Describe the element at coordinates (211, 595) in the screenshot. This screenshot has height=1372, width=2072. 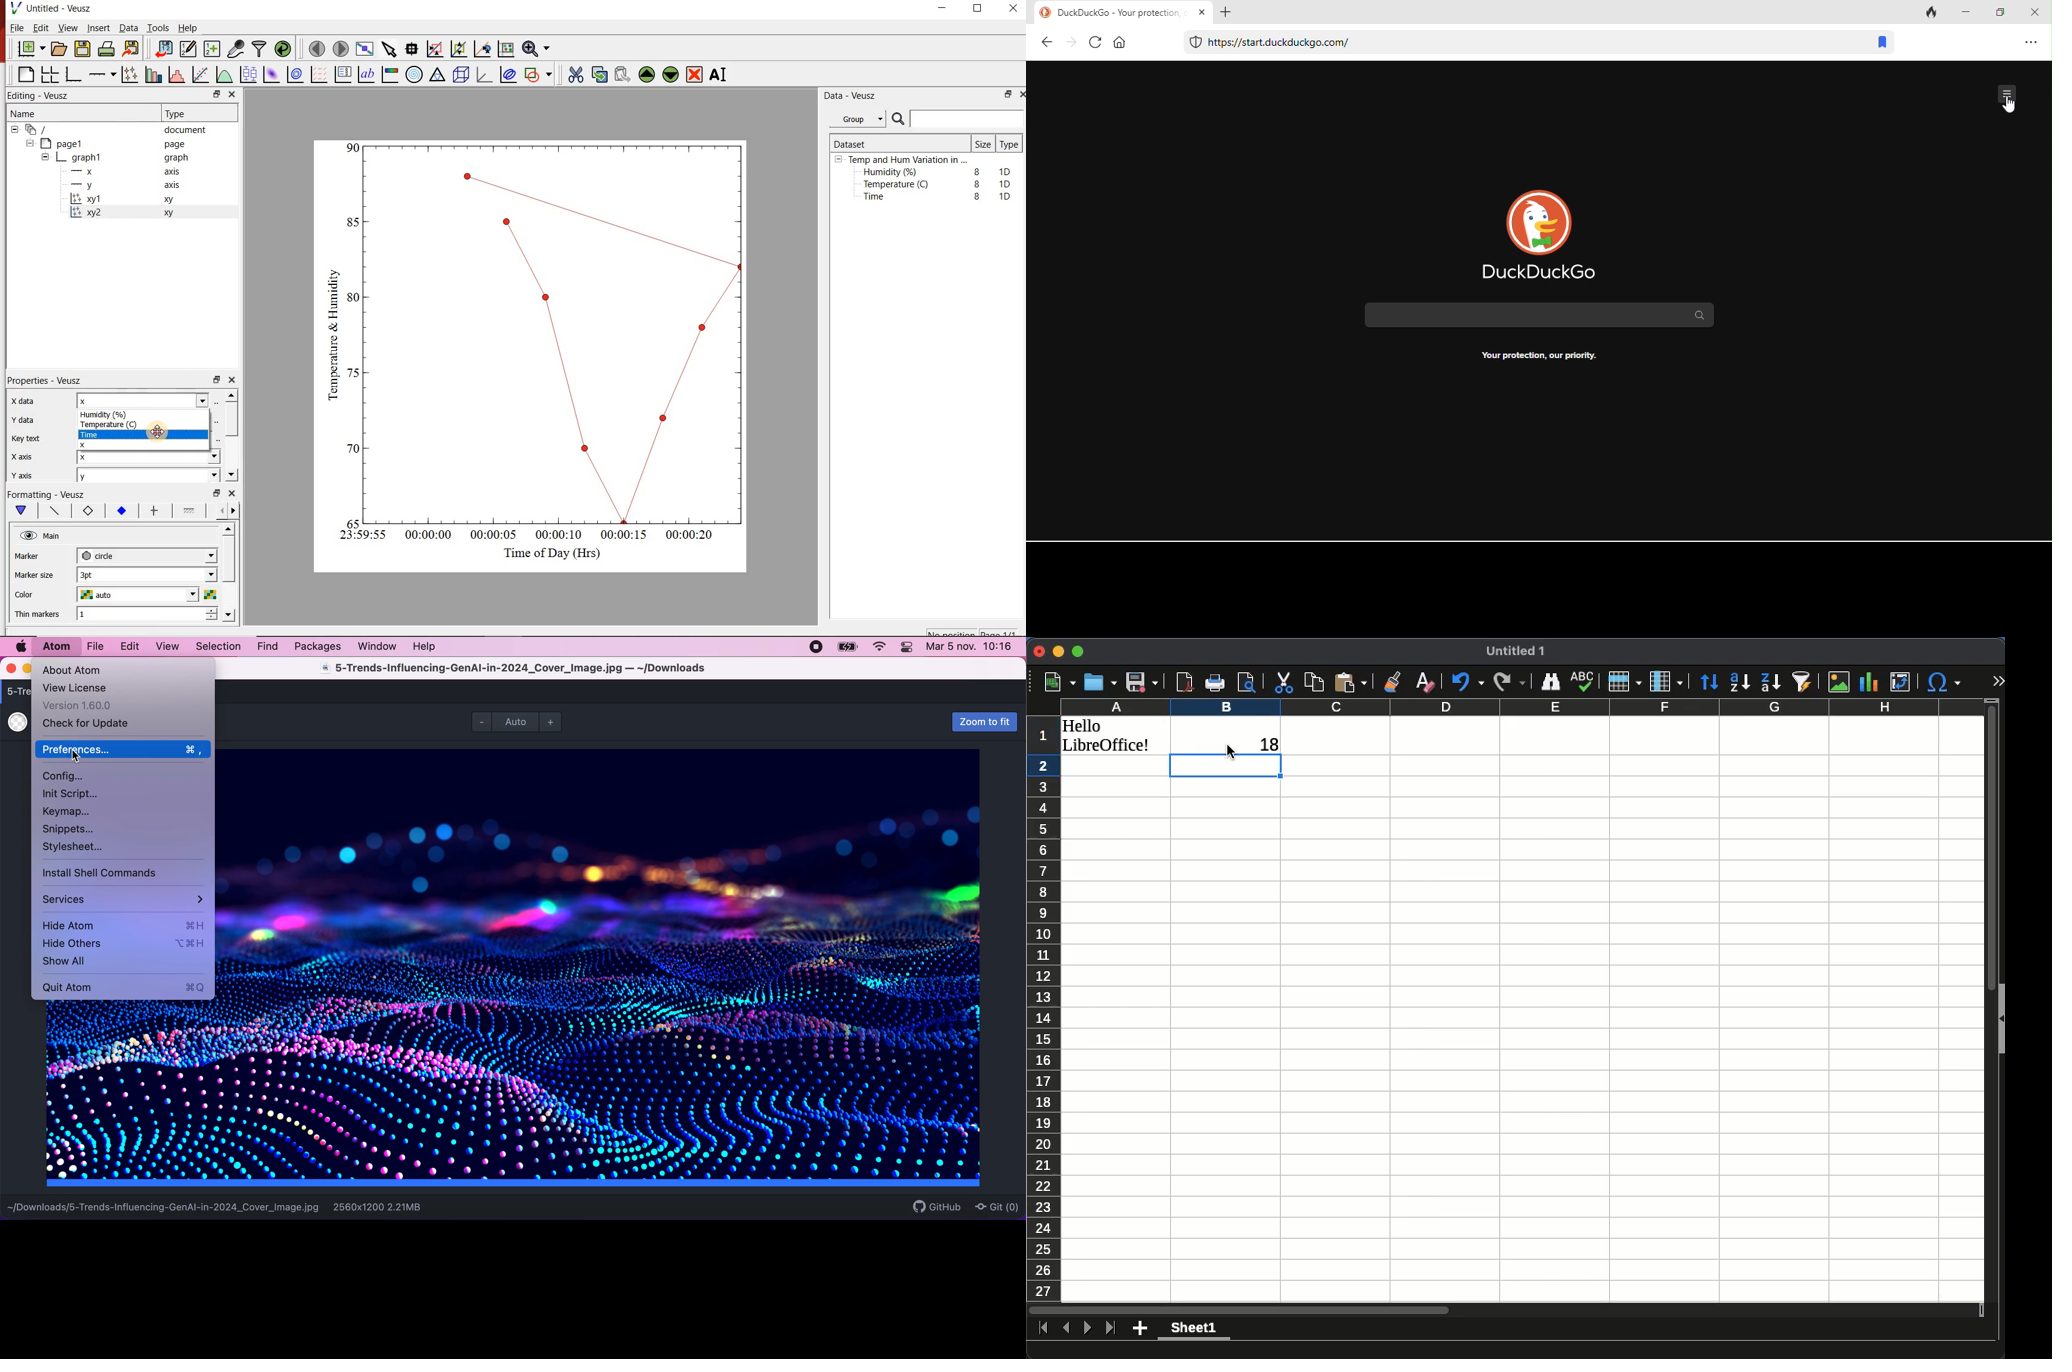
I see `Select color` at that location.